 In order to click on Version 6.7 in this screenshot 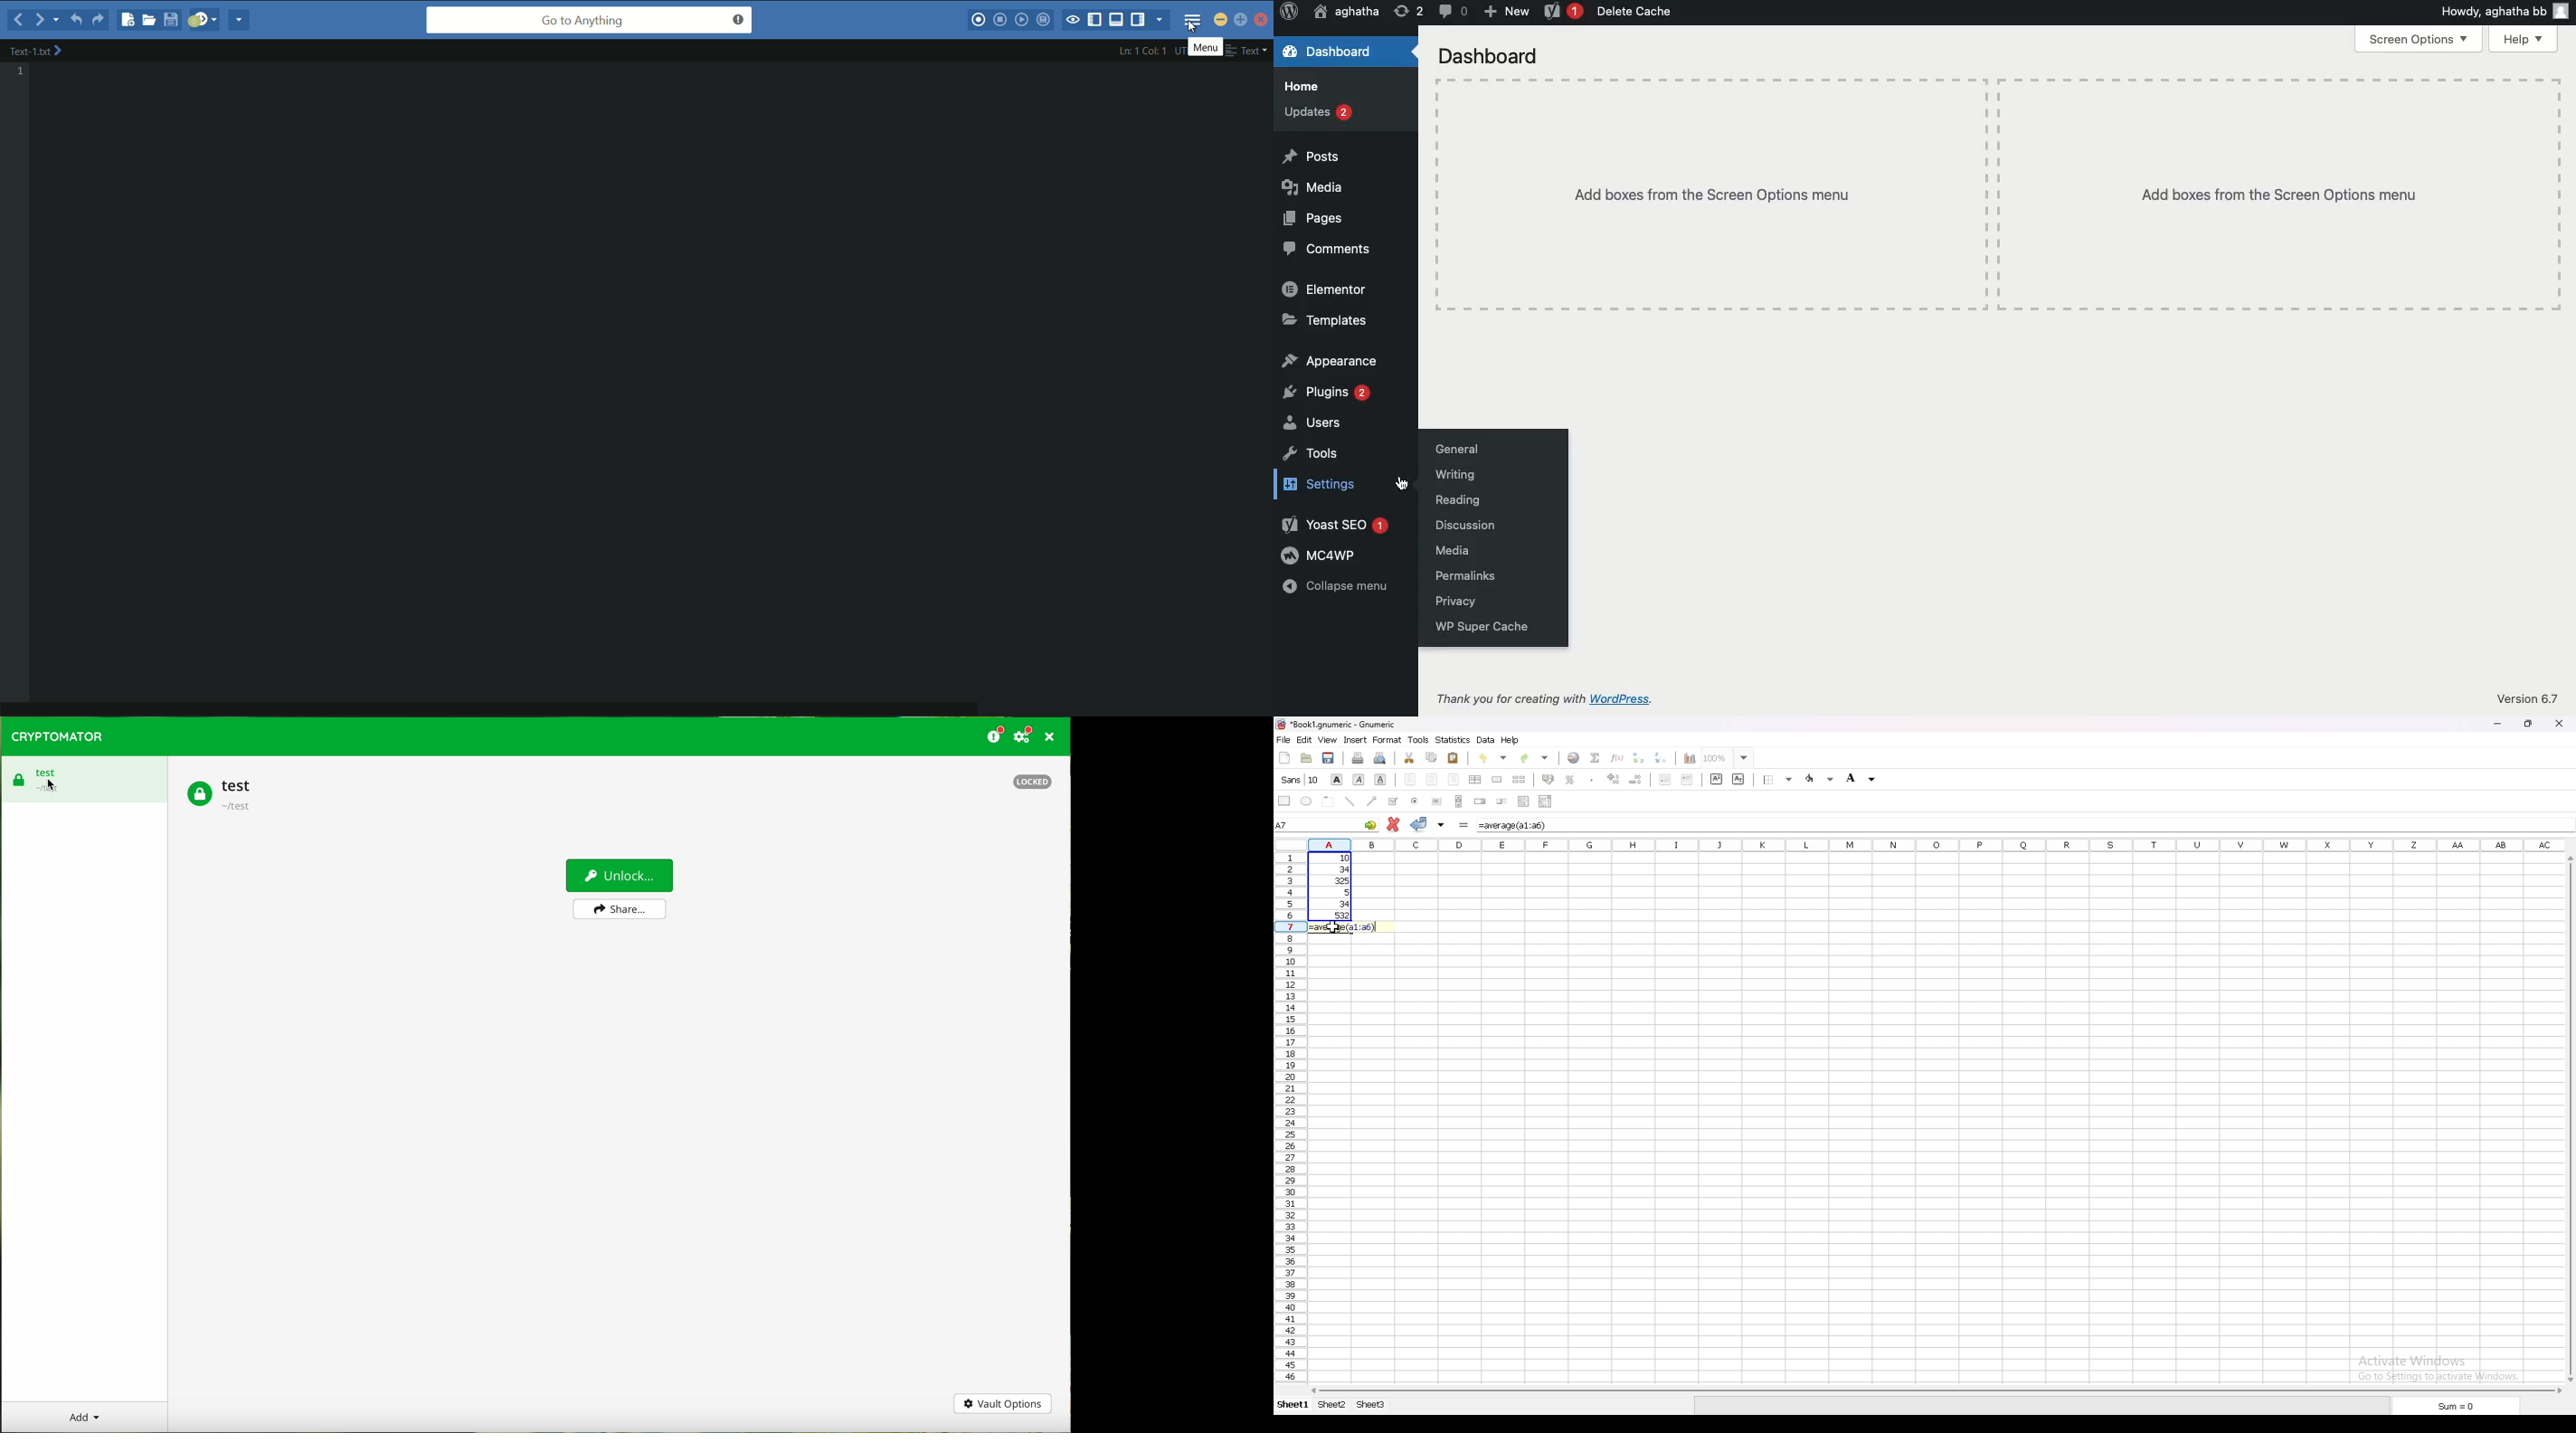, I will do `click(2527, 698)`.